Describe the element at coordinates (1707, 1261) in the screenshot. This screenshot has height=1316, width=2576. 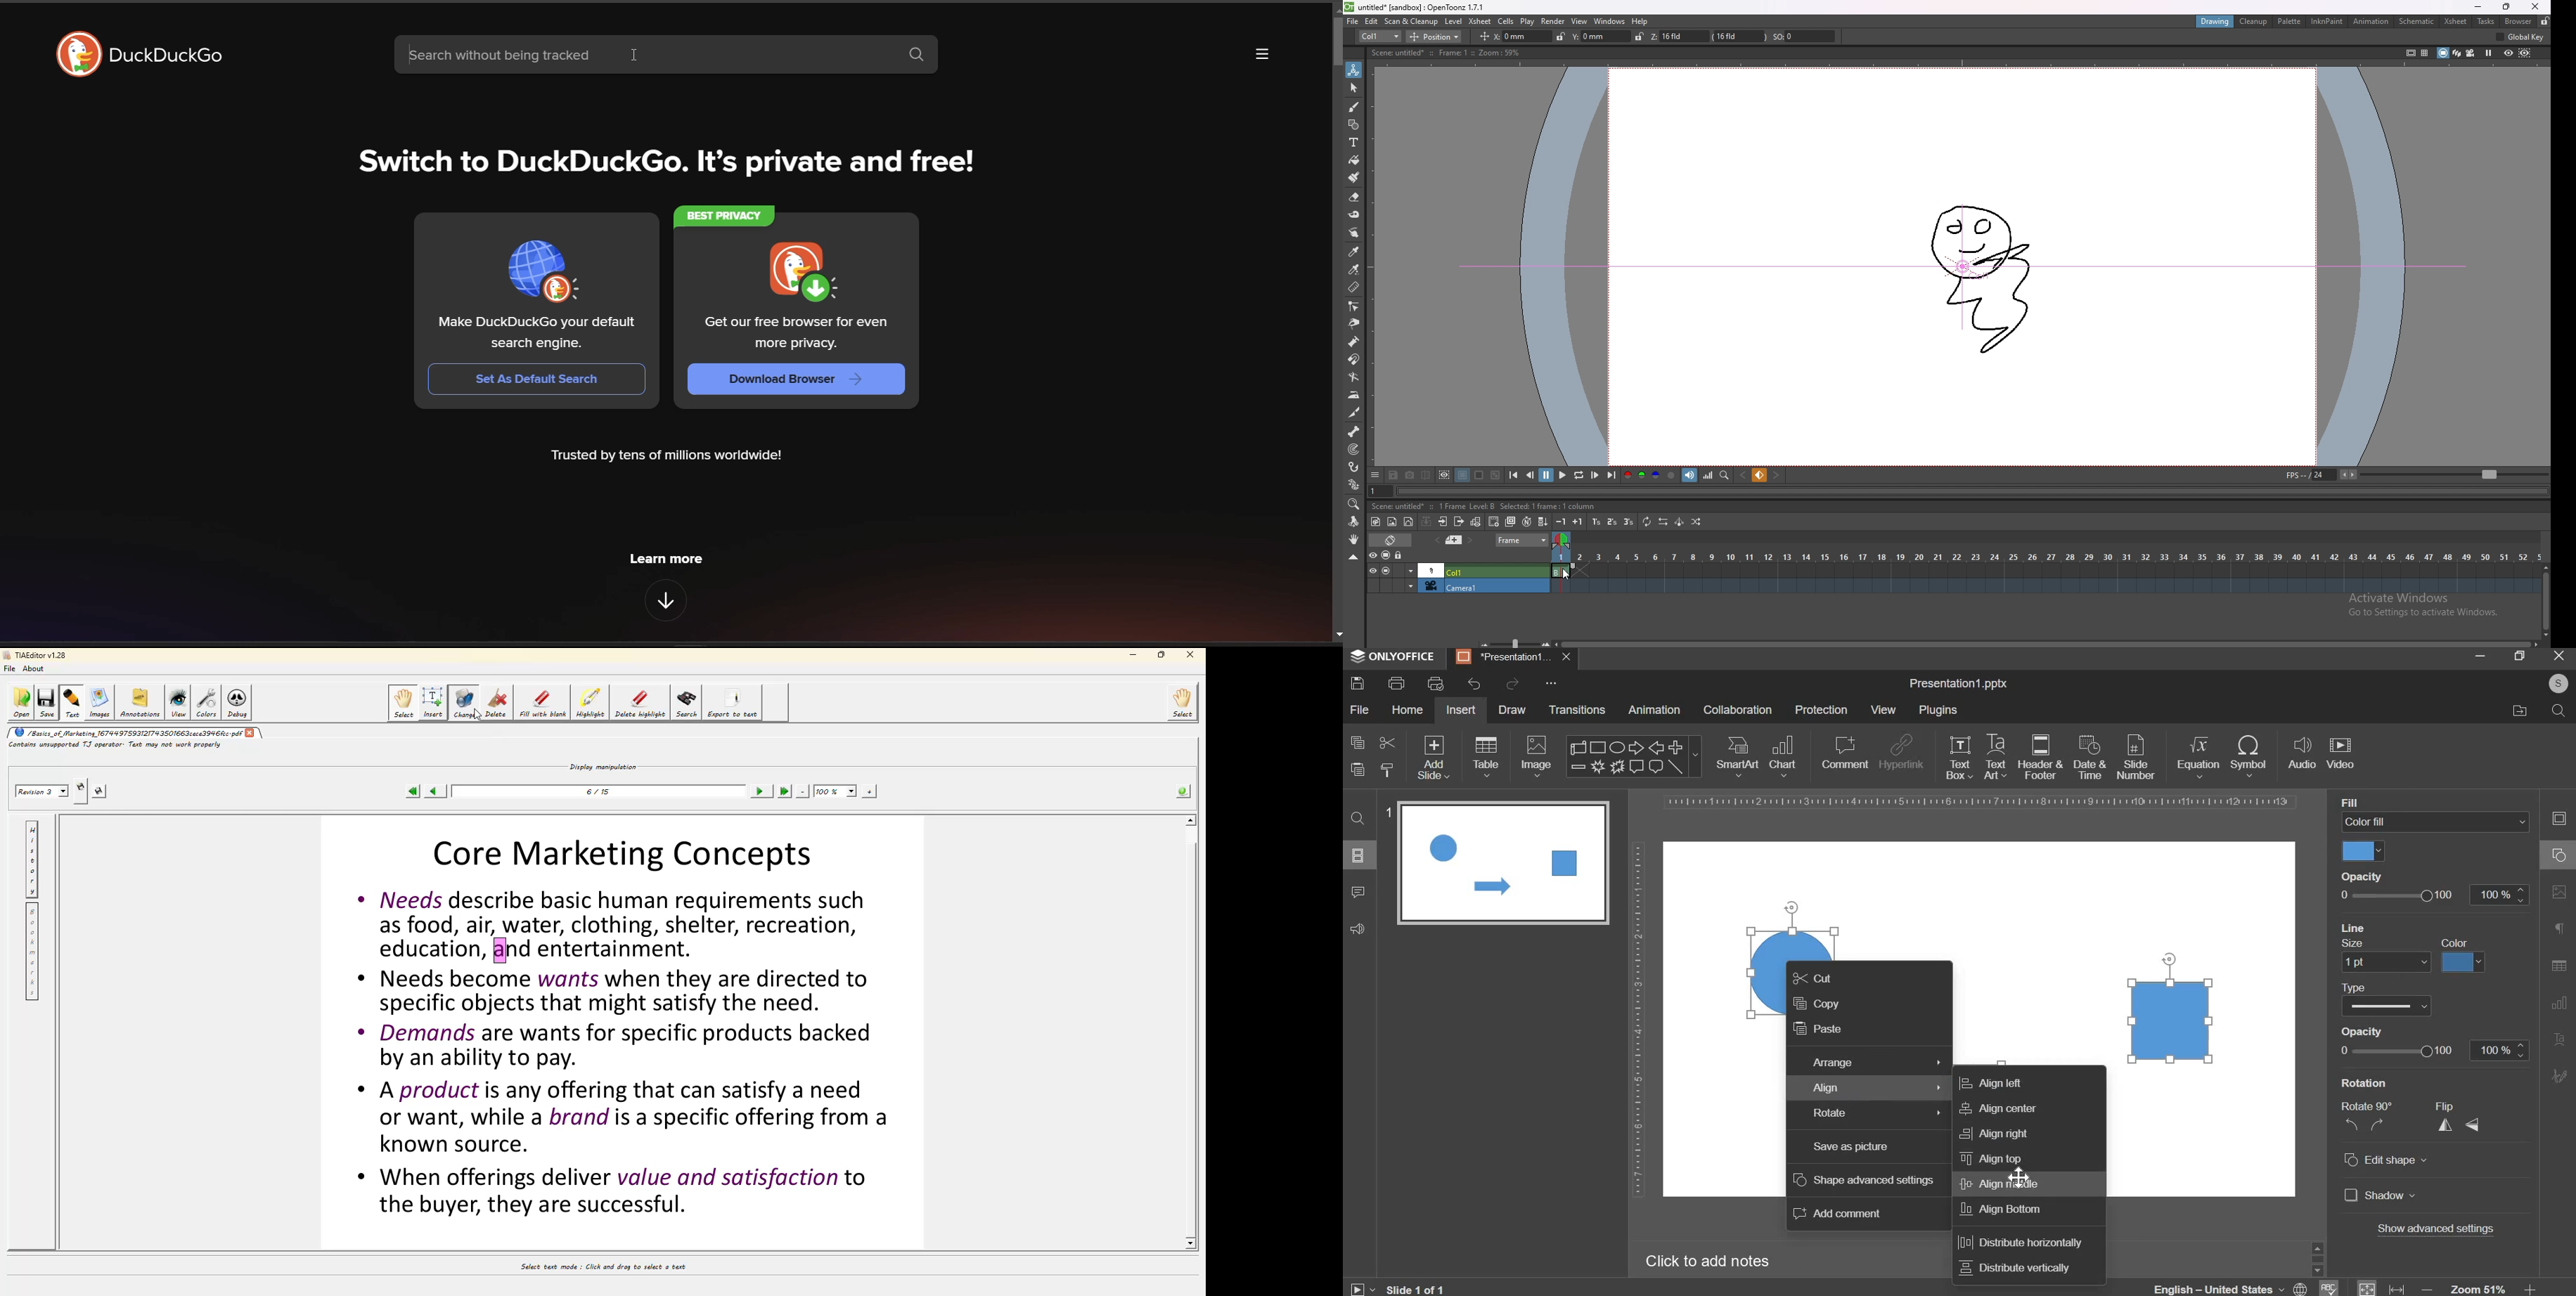
I see `Click to add notes` at that location.